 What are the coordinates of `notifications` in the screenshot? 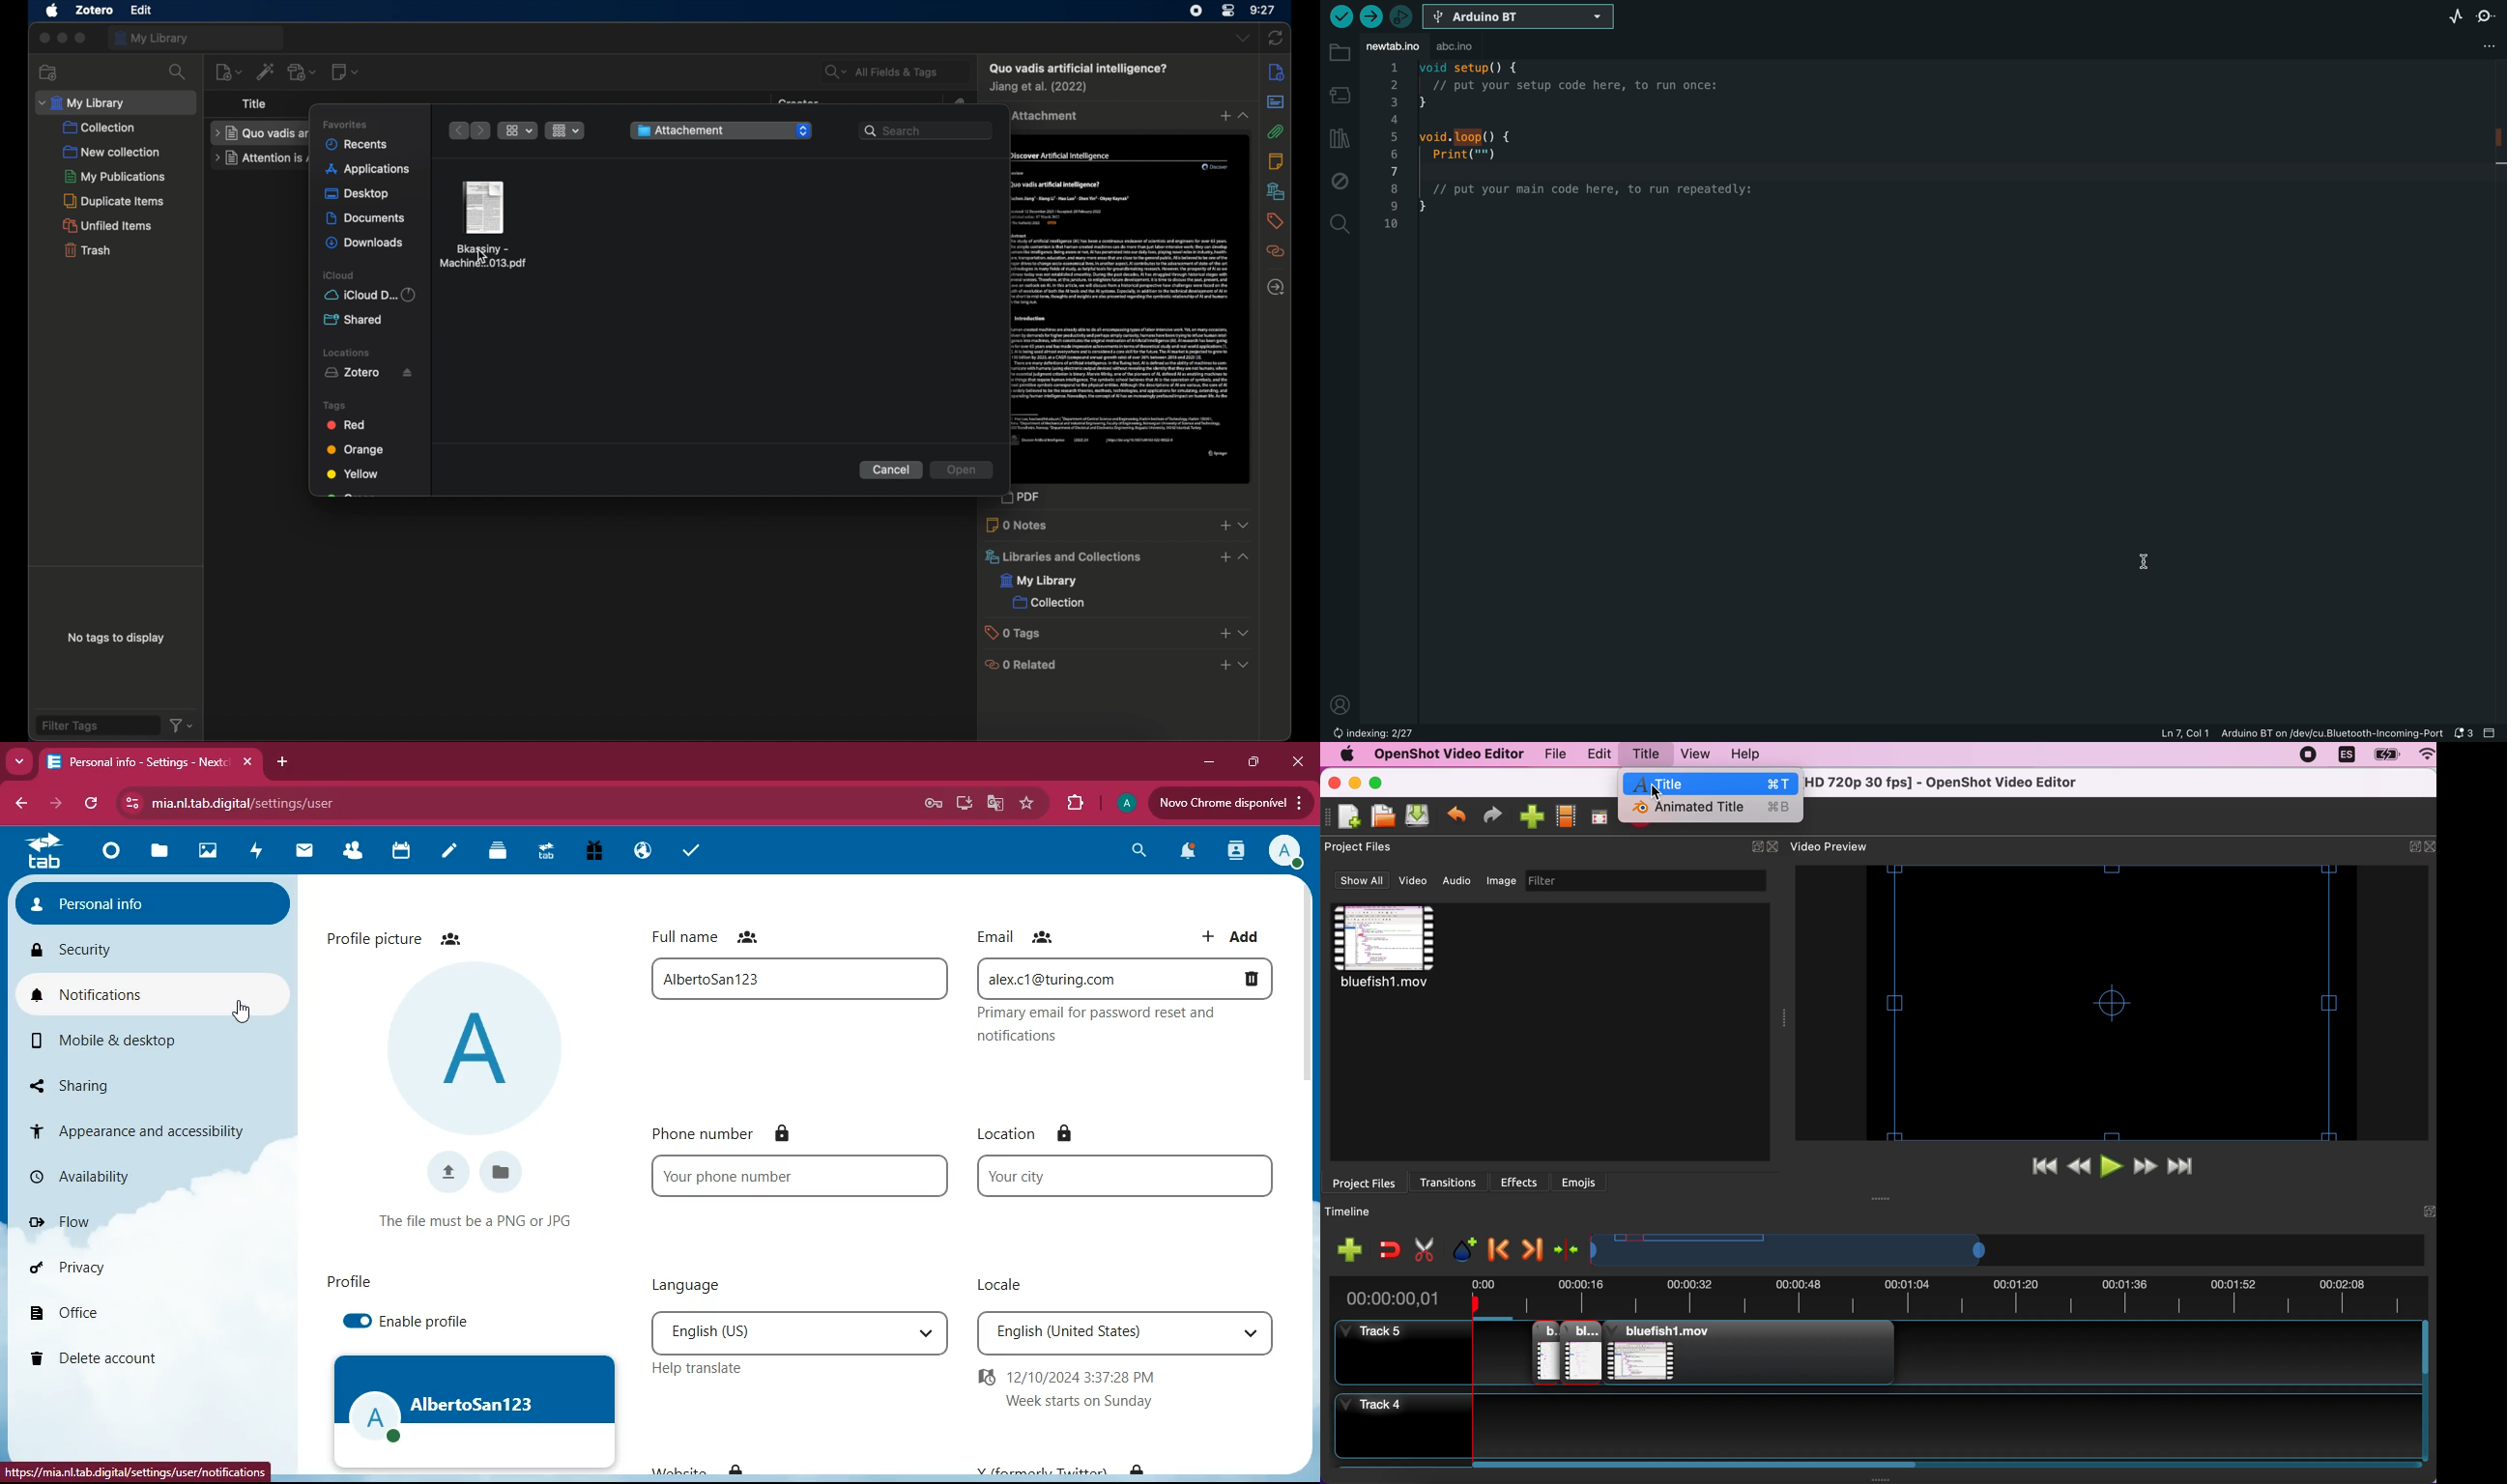 It's located at (159, 992).